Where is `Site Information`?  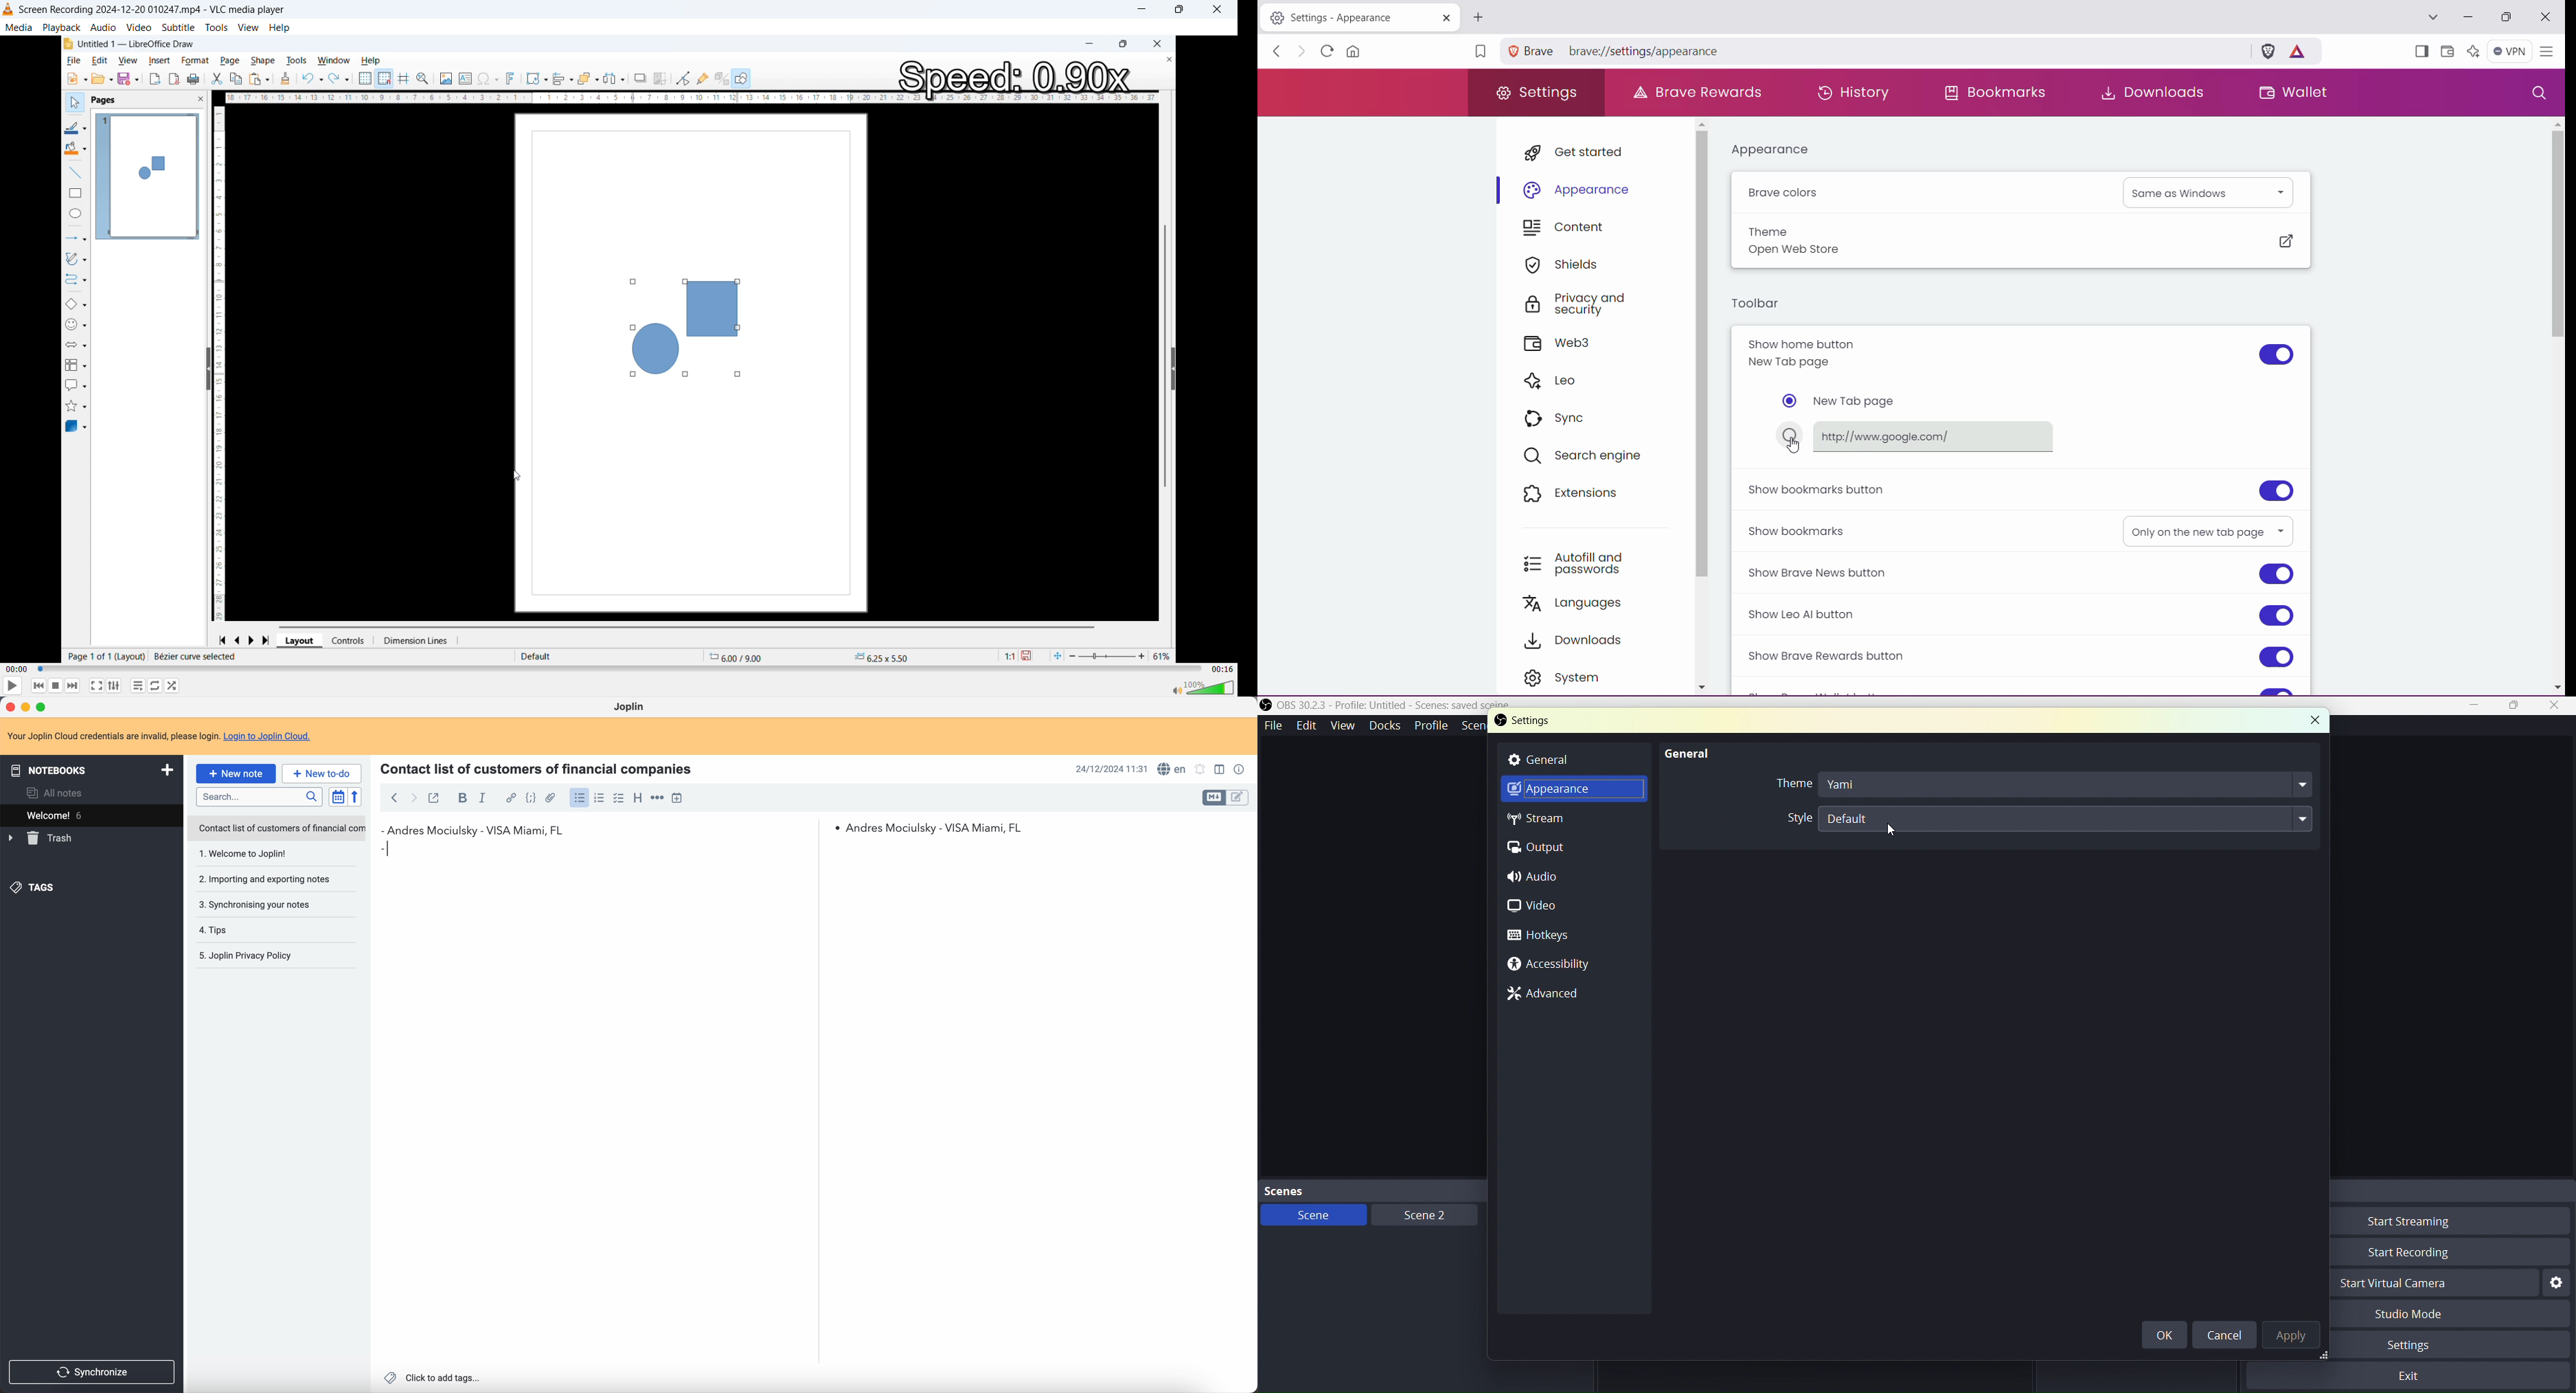
Site Information is located at coordinates (1513, 50).